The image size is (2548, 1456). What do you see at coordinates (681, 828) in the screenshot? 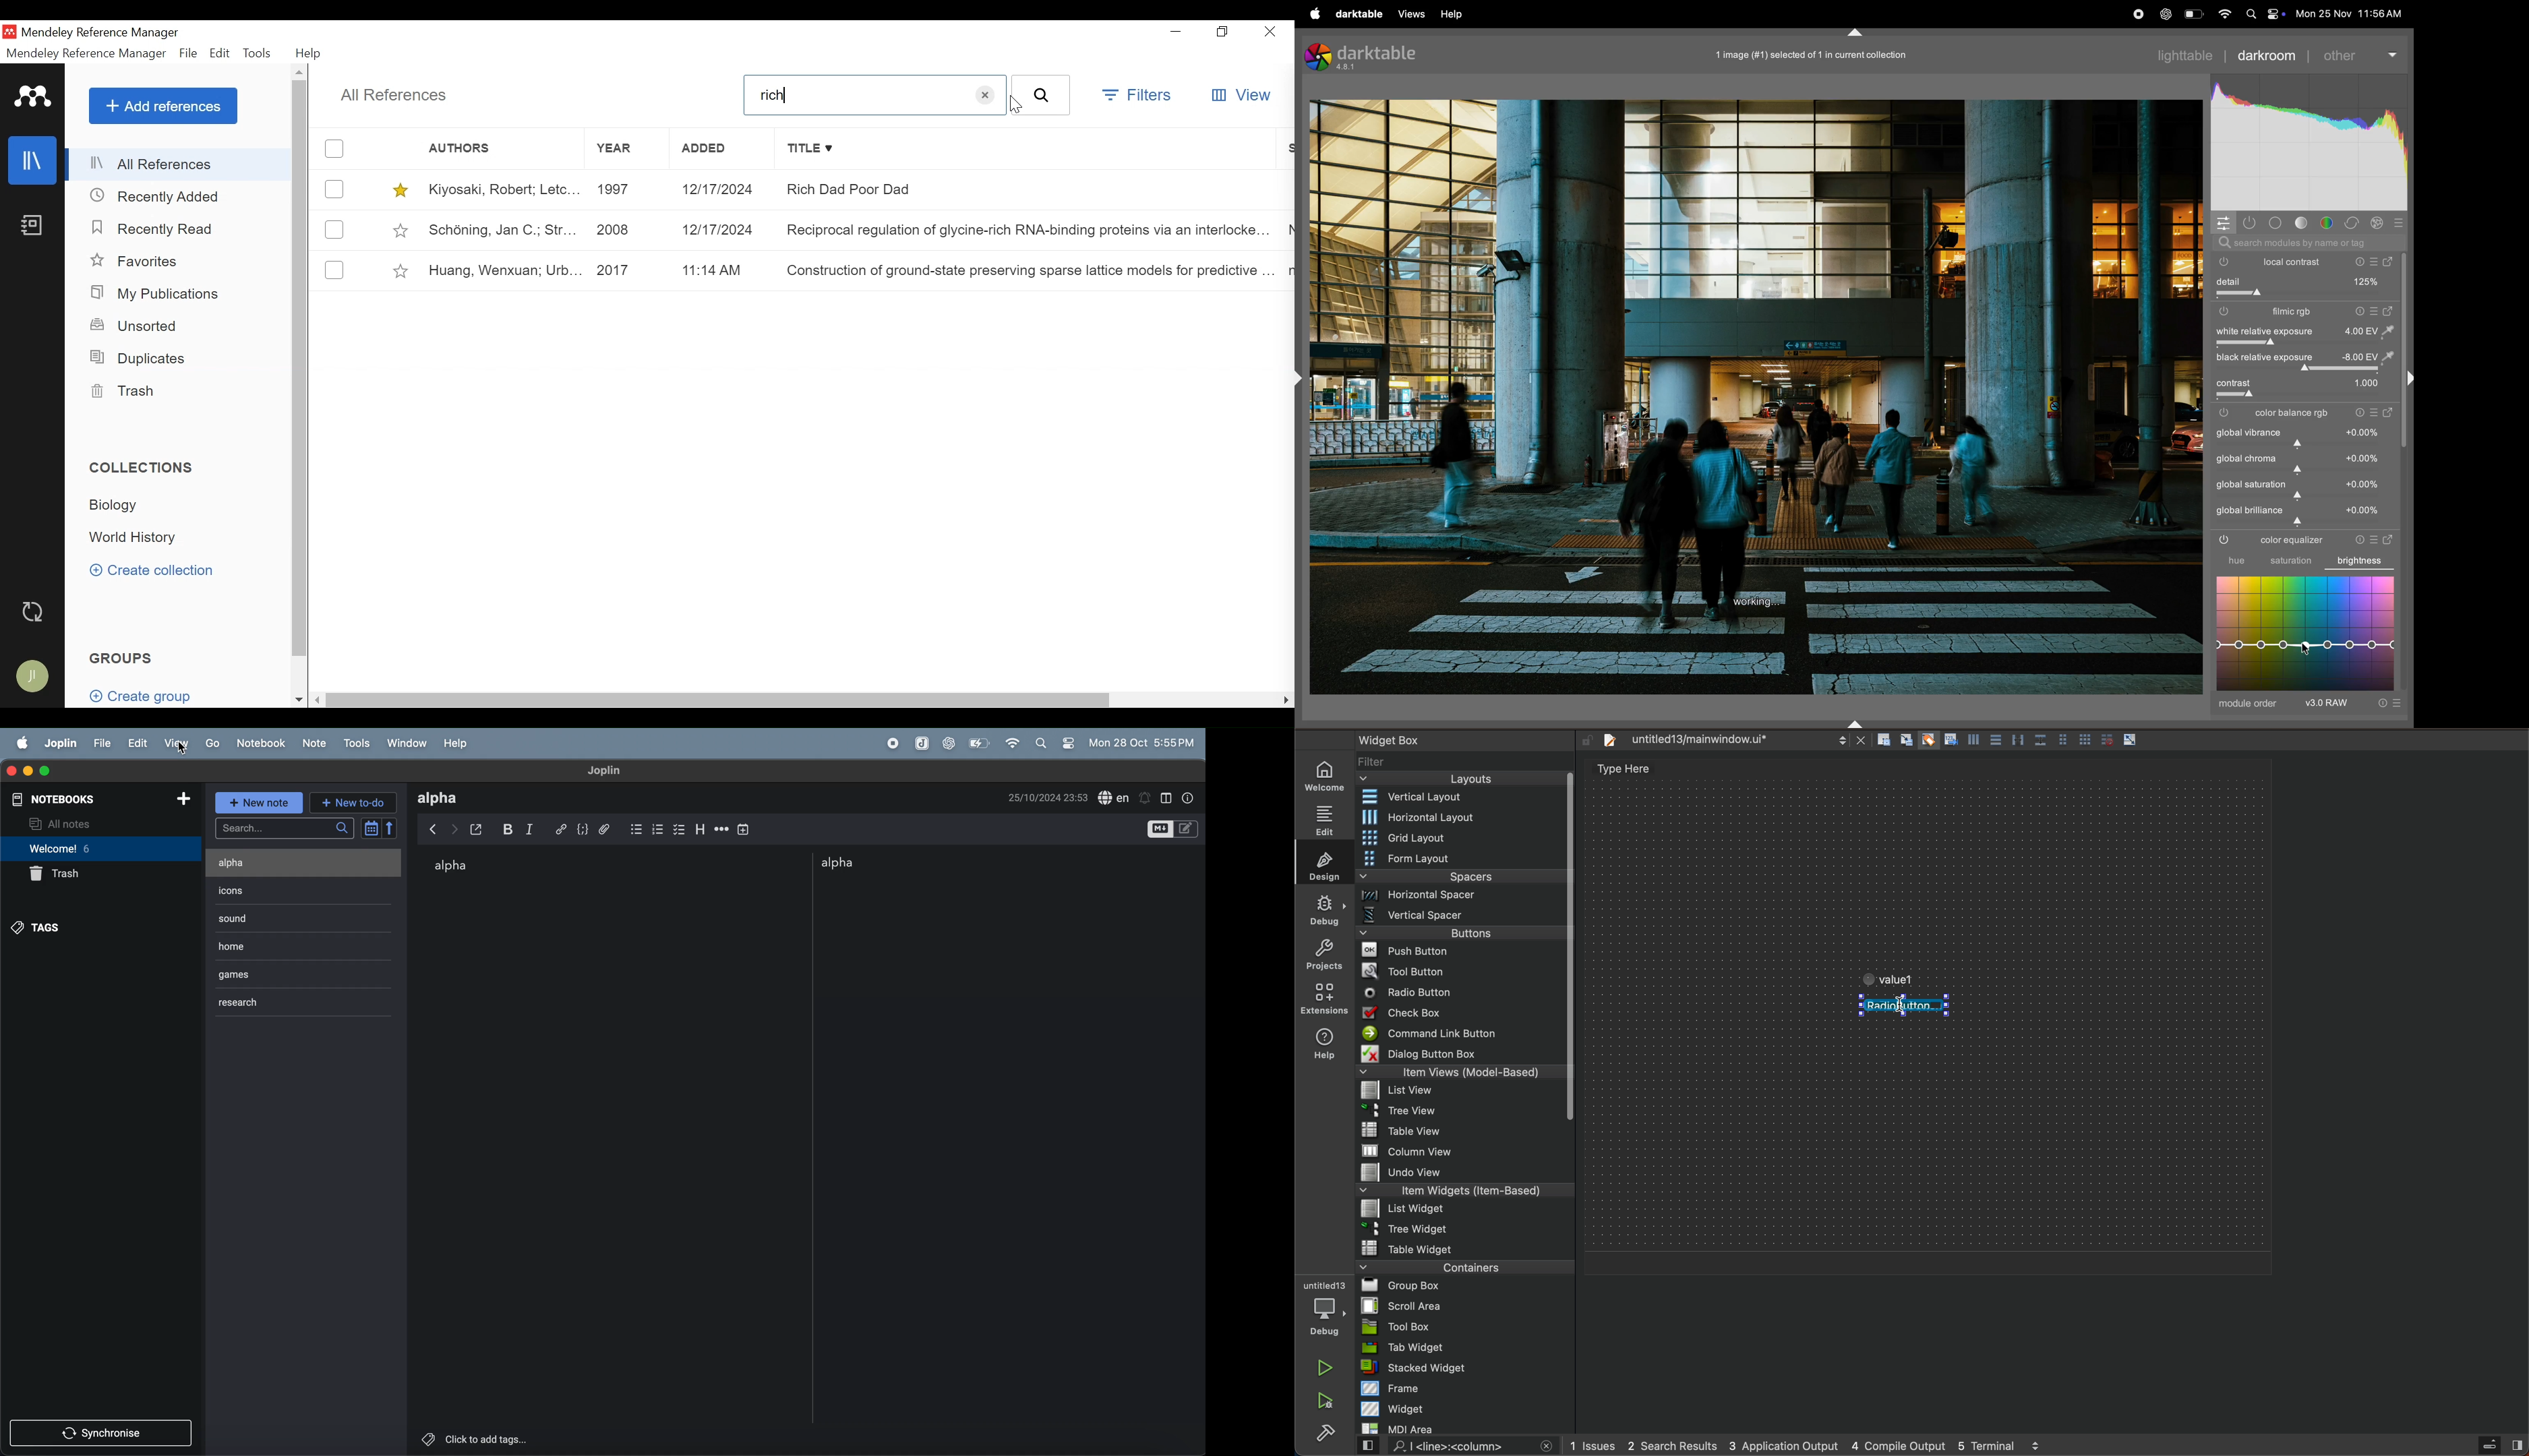
I see `check box` at bounding box center [681, 828].